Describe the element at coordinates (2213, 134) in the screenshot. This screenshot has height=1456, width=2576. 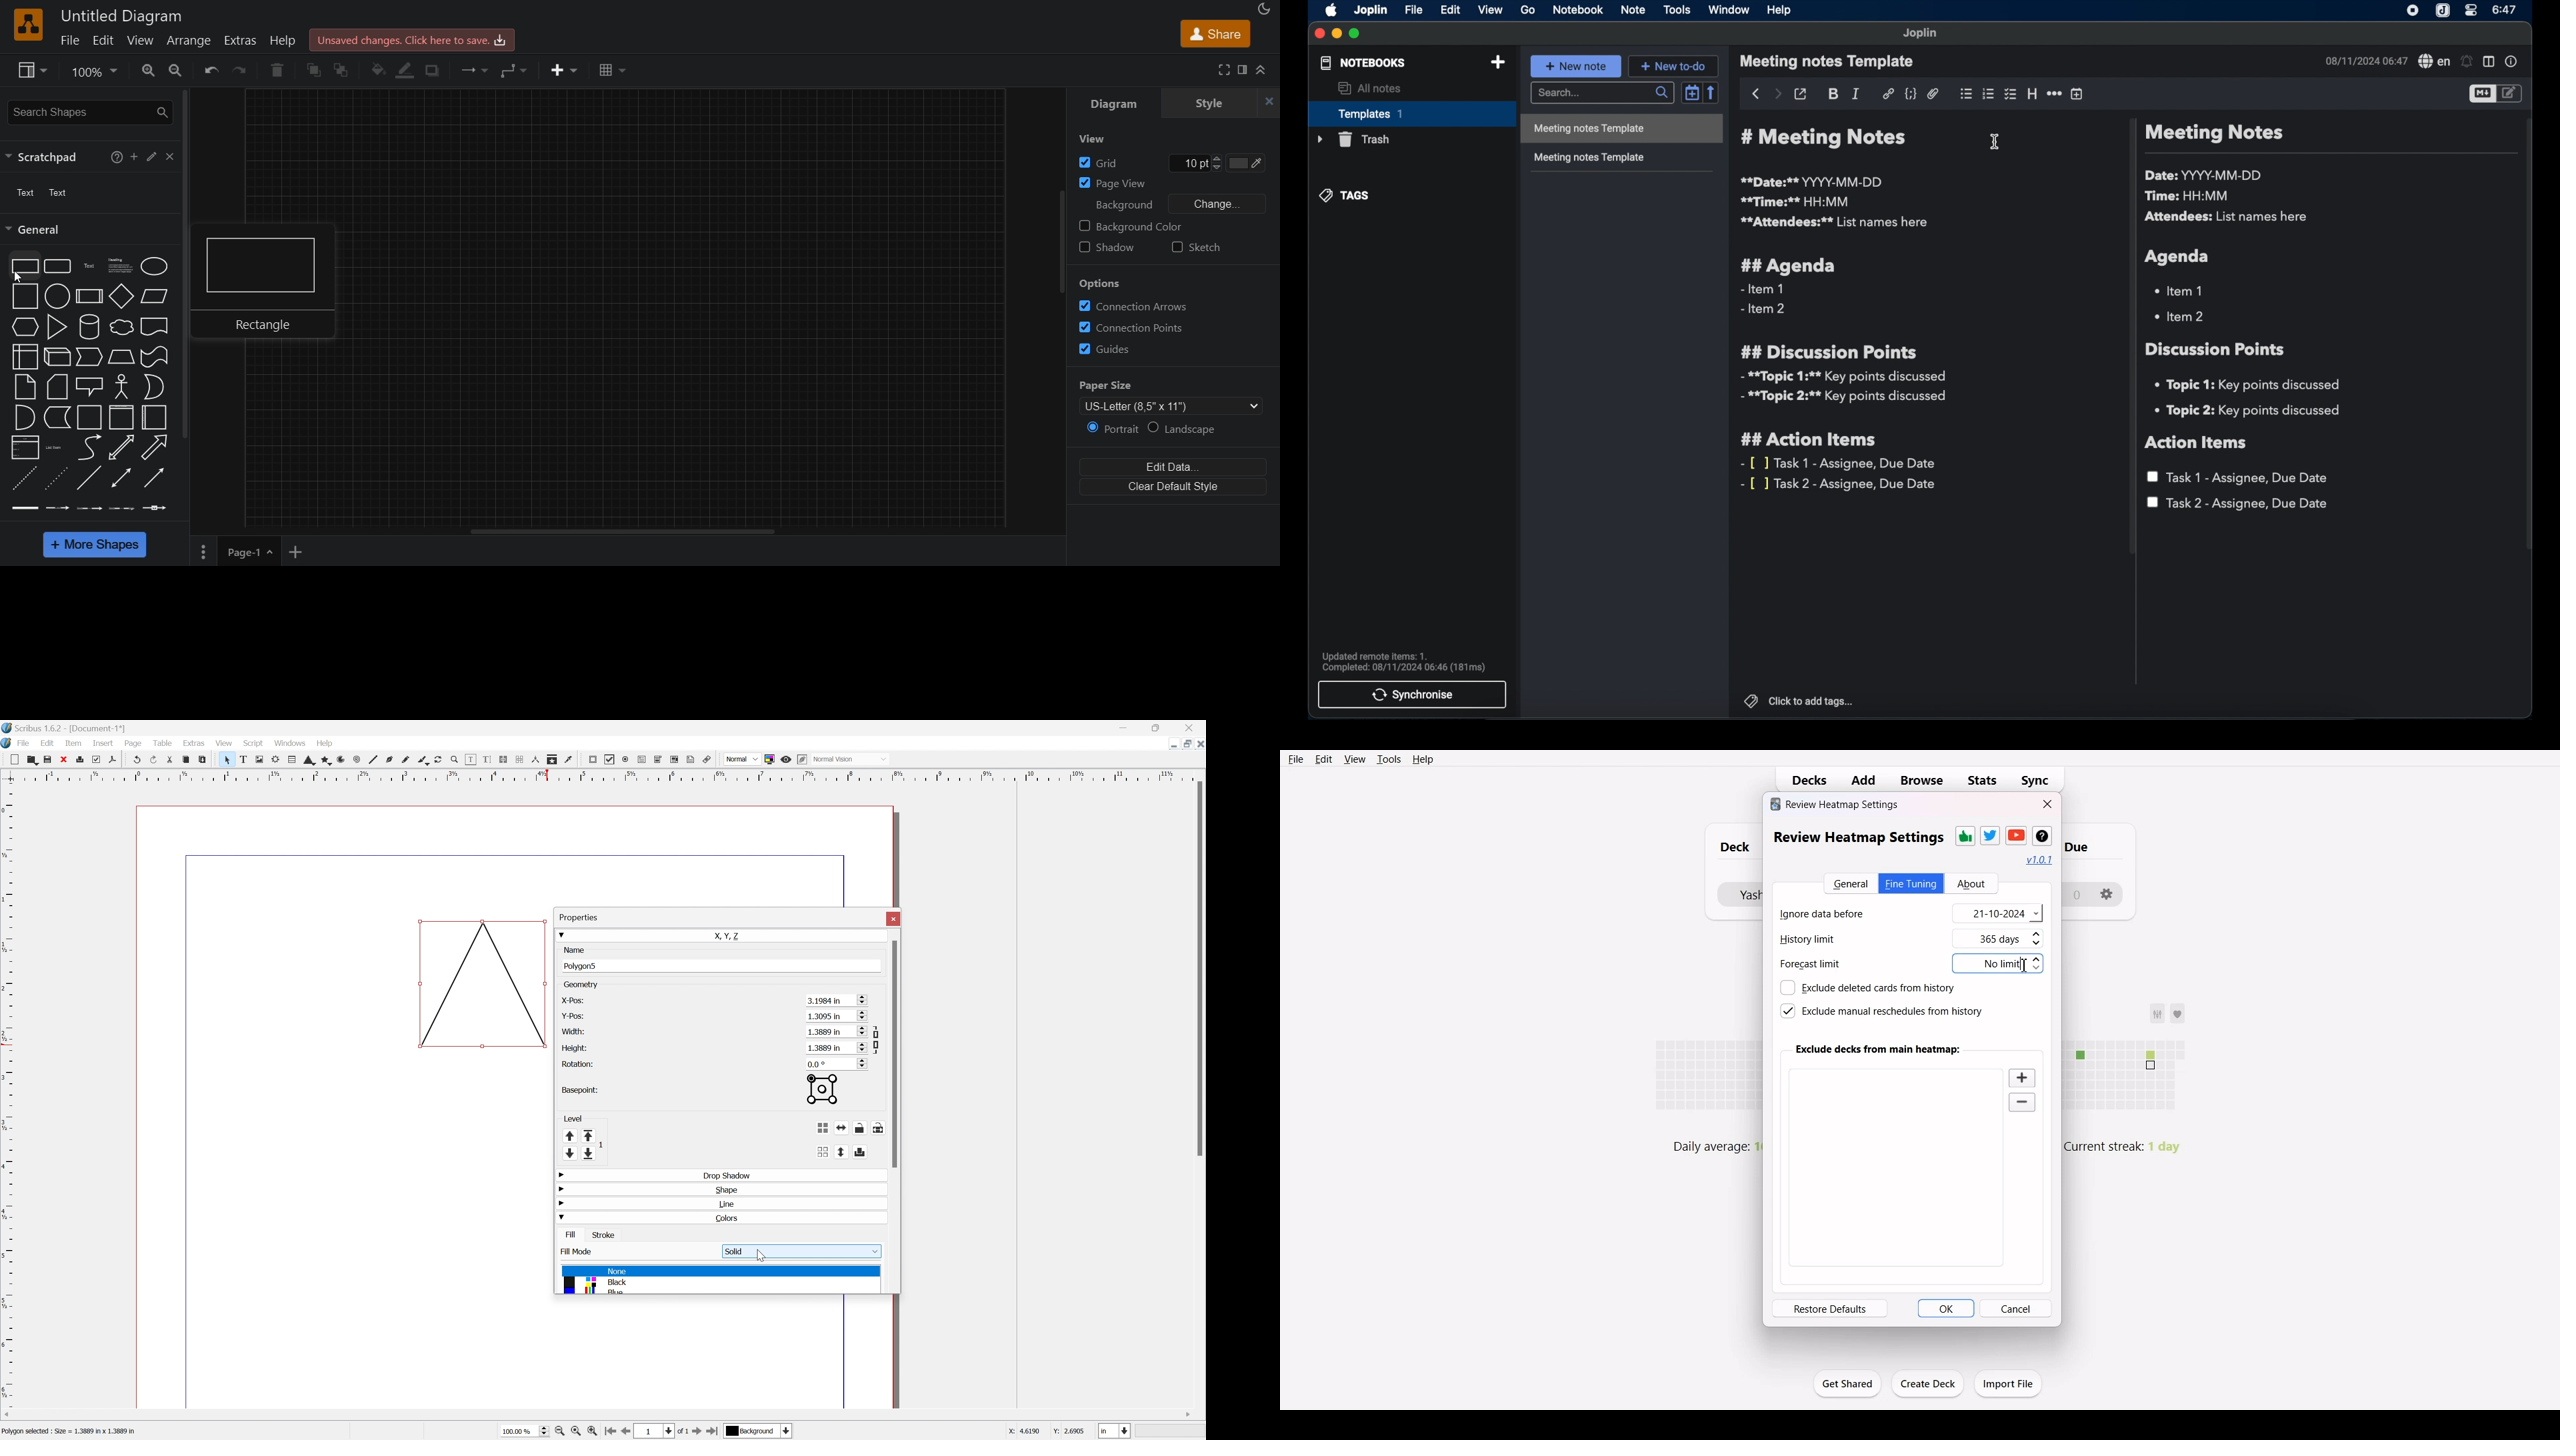
I see `meeting notes` at that location.